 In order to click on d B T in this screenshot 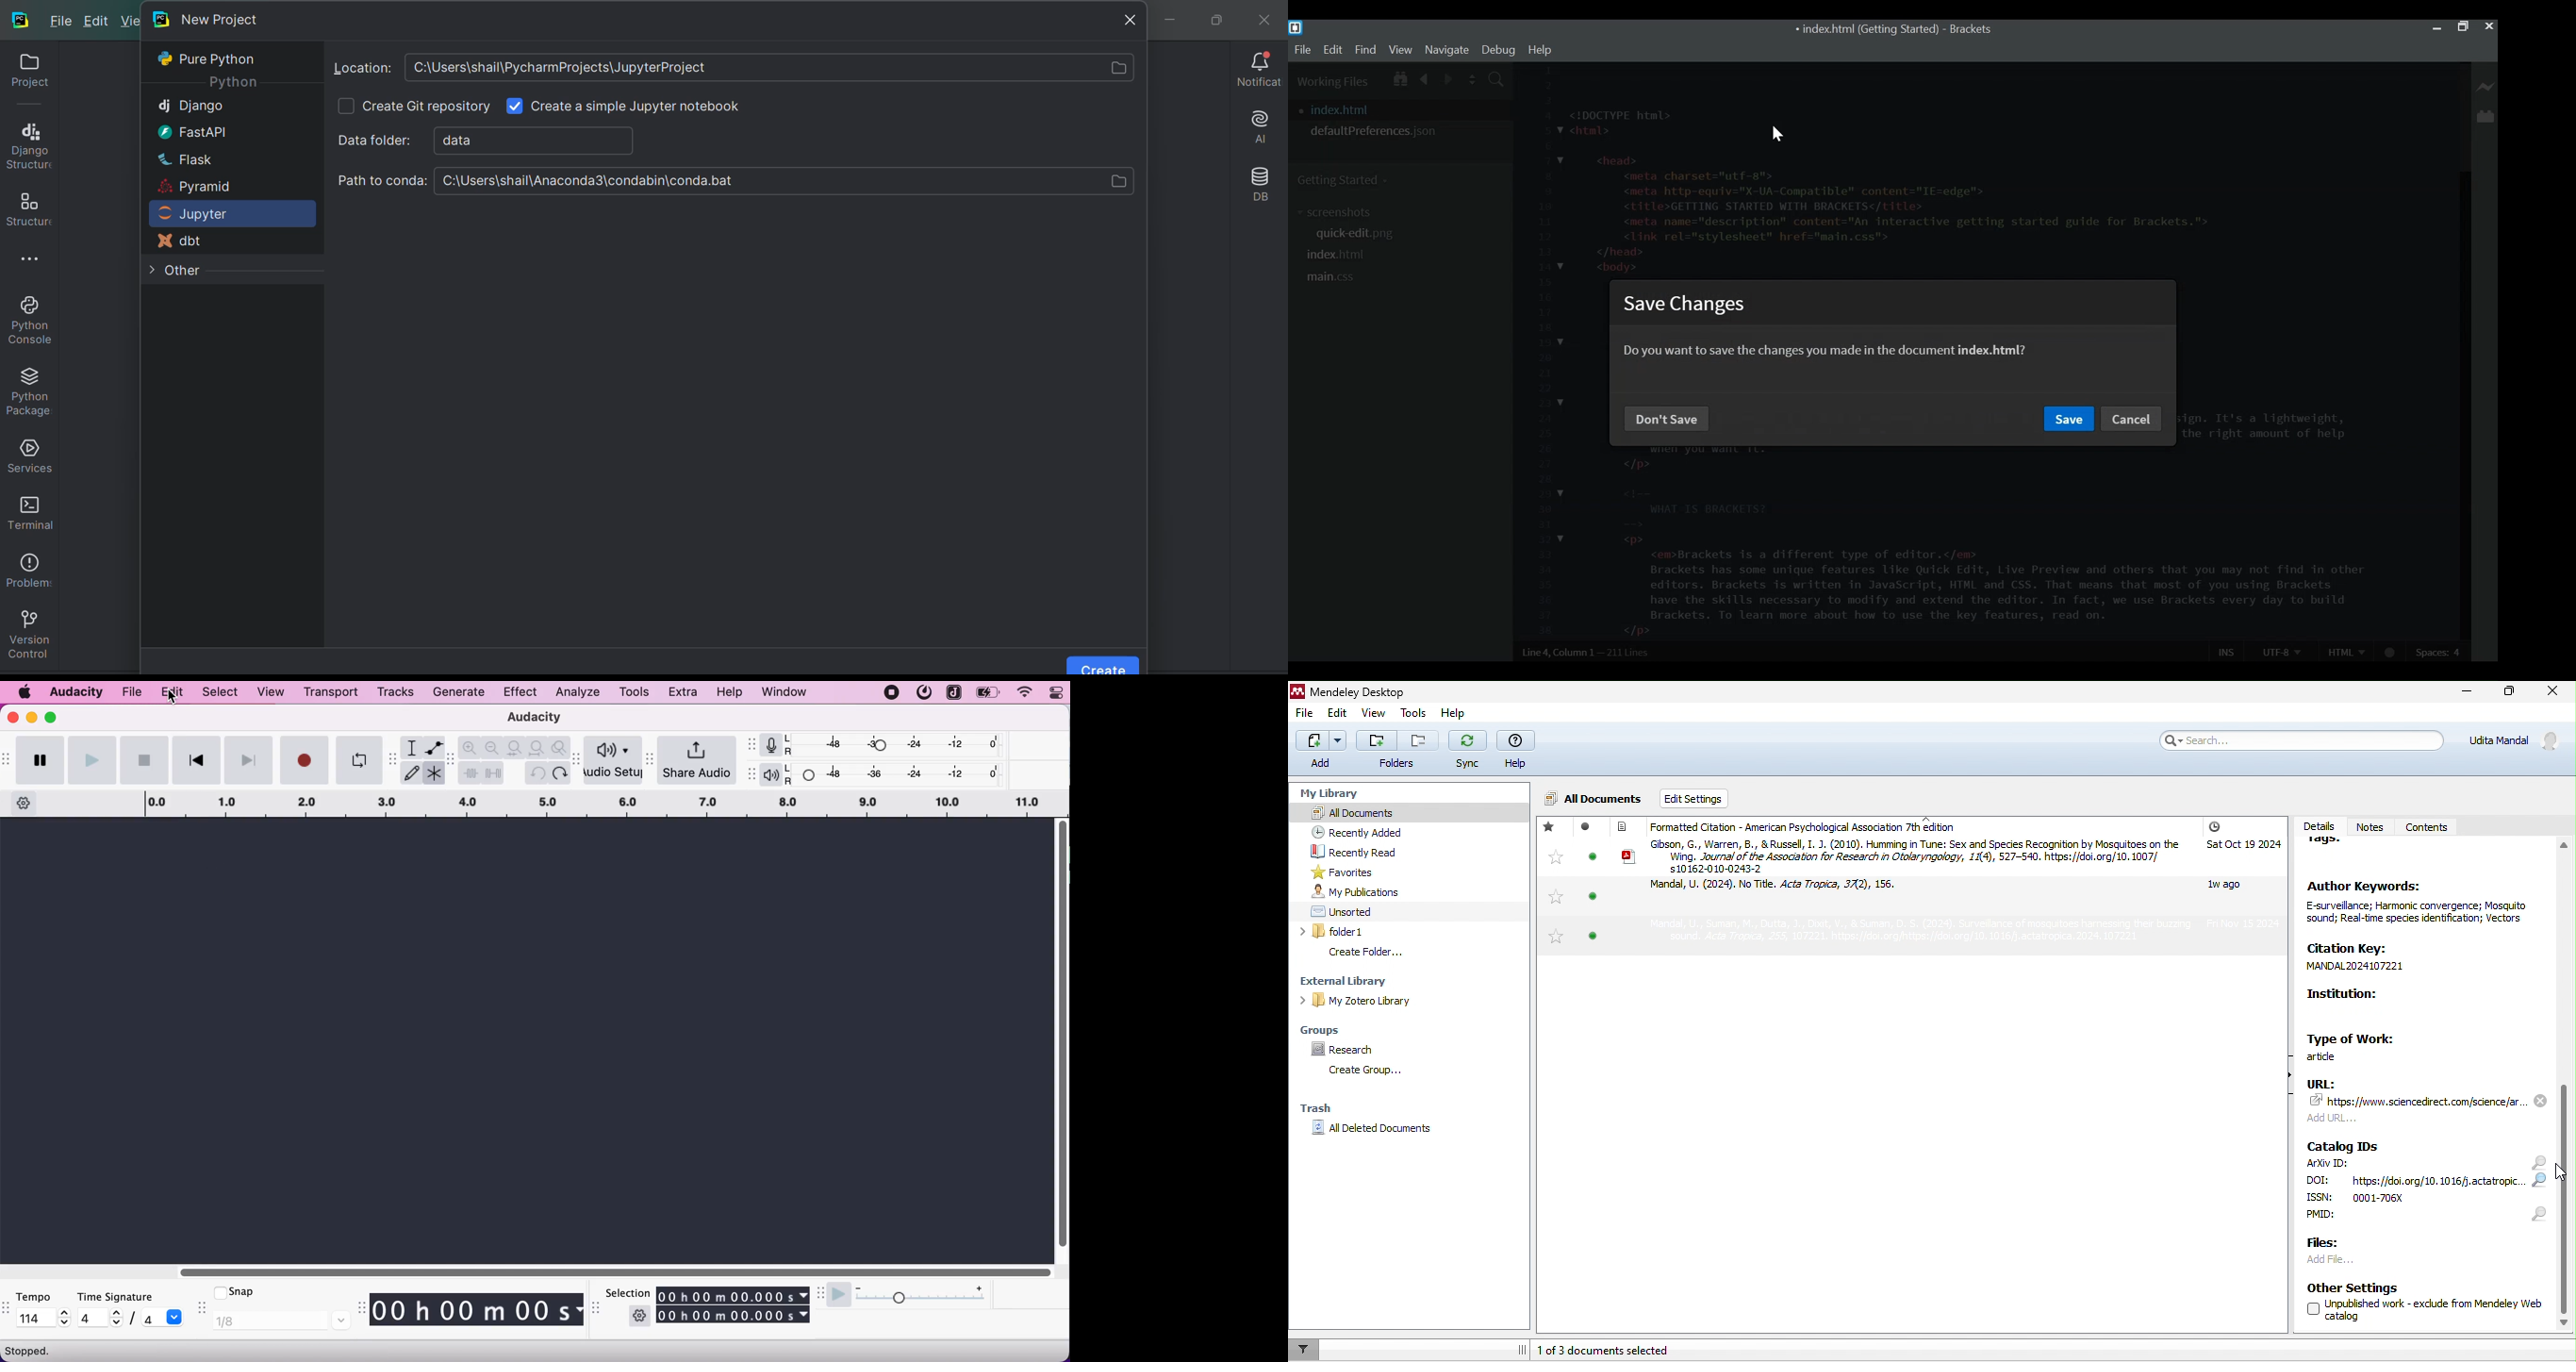, I will do `click(184, 242)`.